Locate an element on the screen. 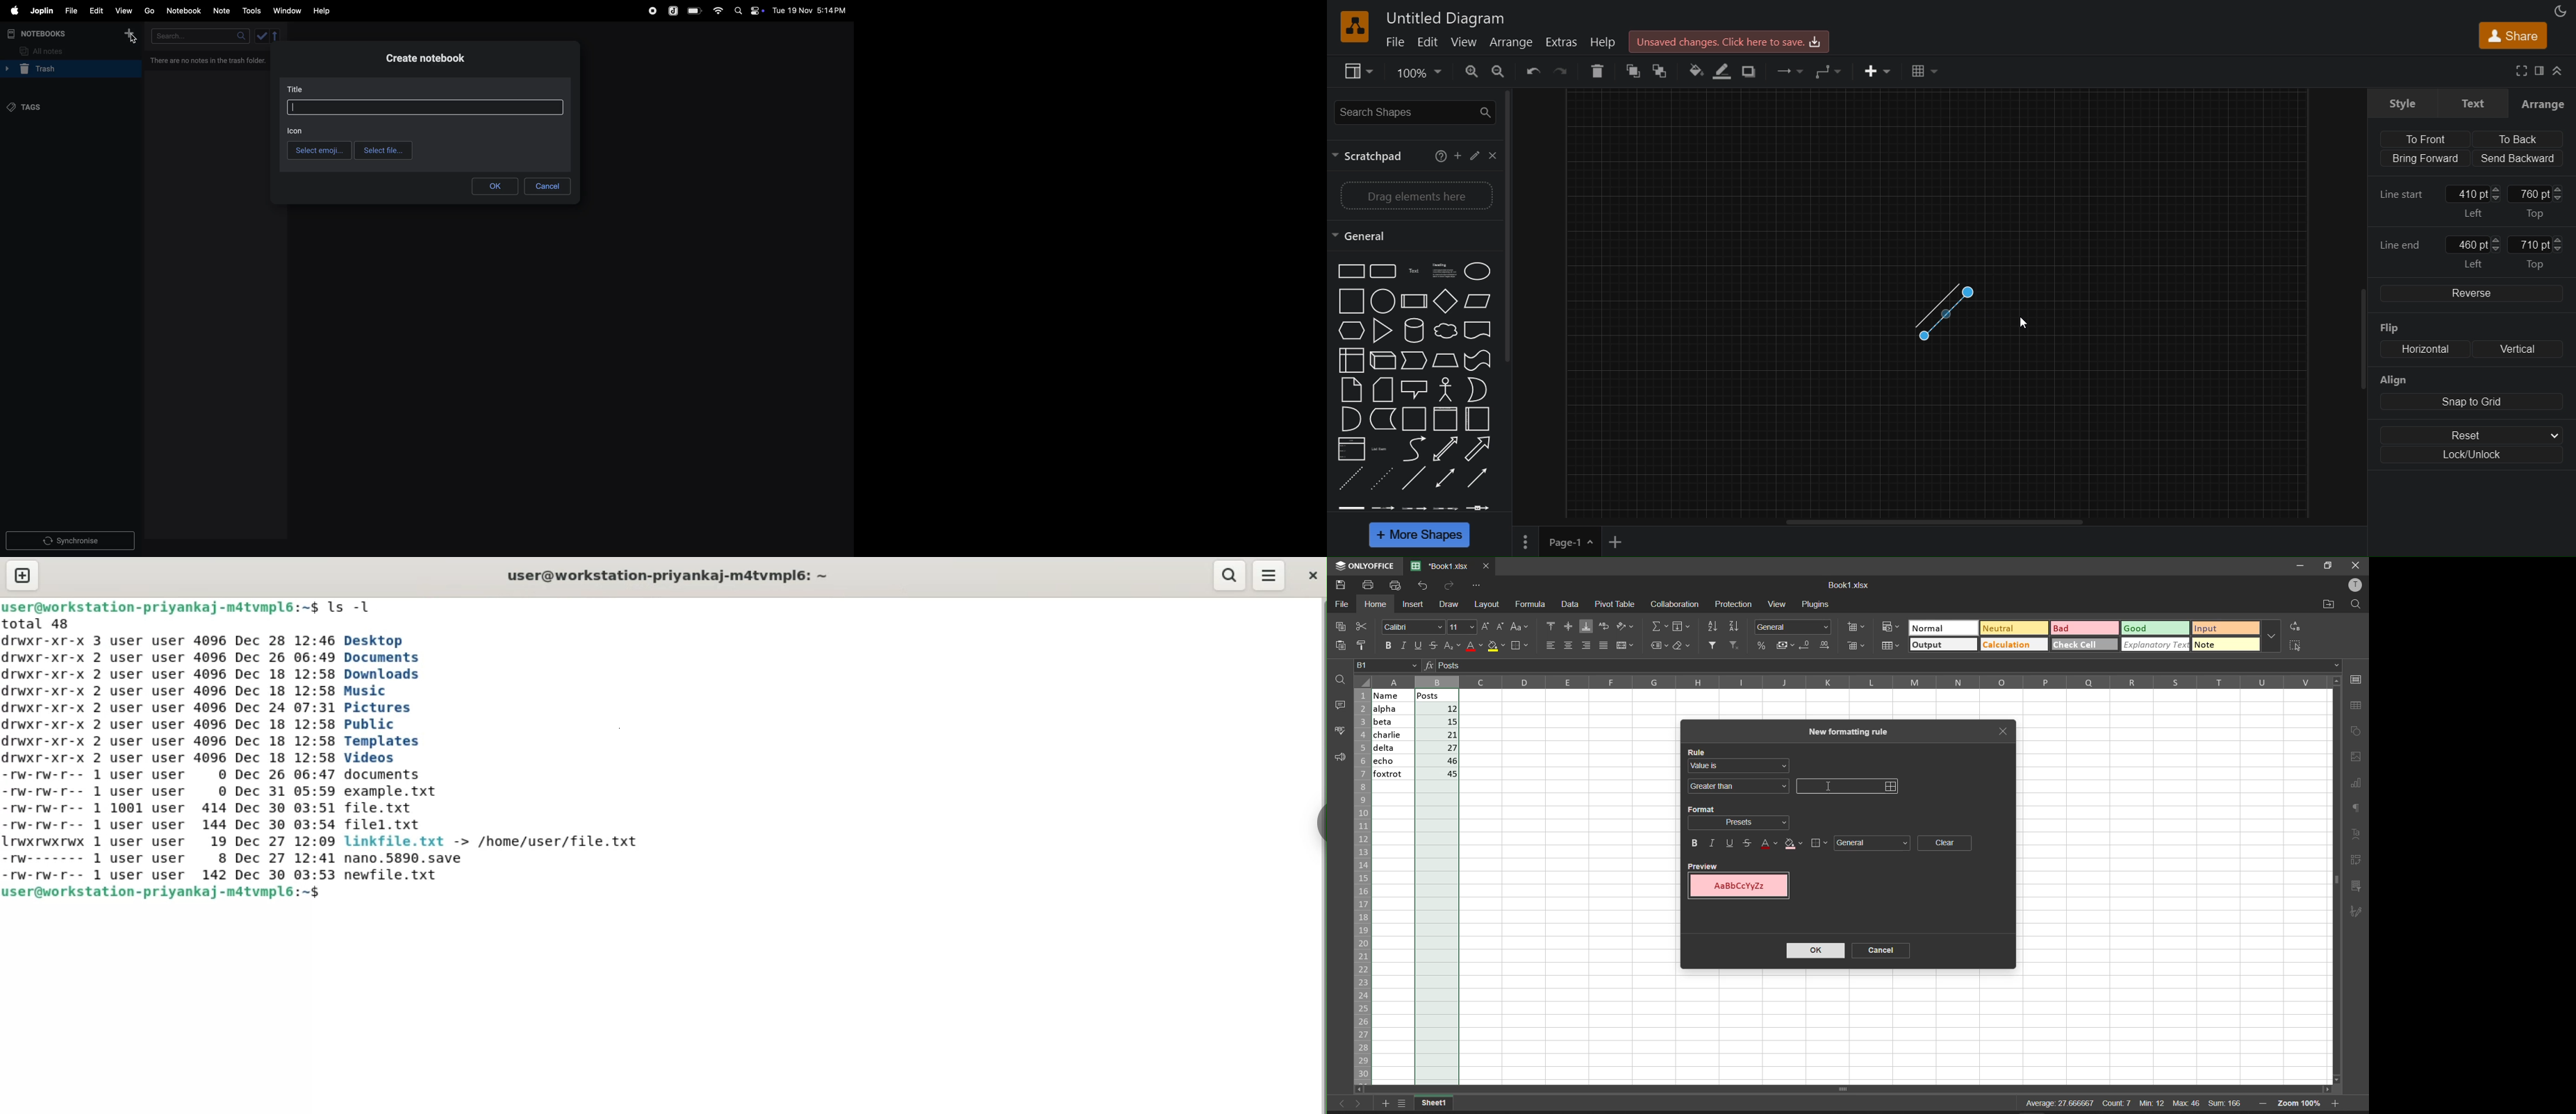  close tab is located at coordinates (2002, 731).